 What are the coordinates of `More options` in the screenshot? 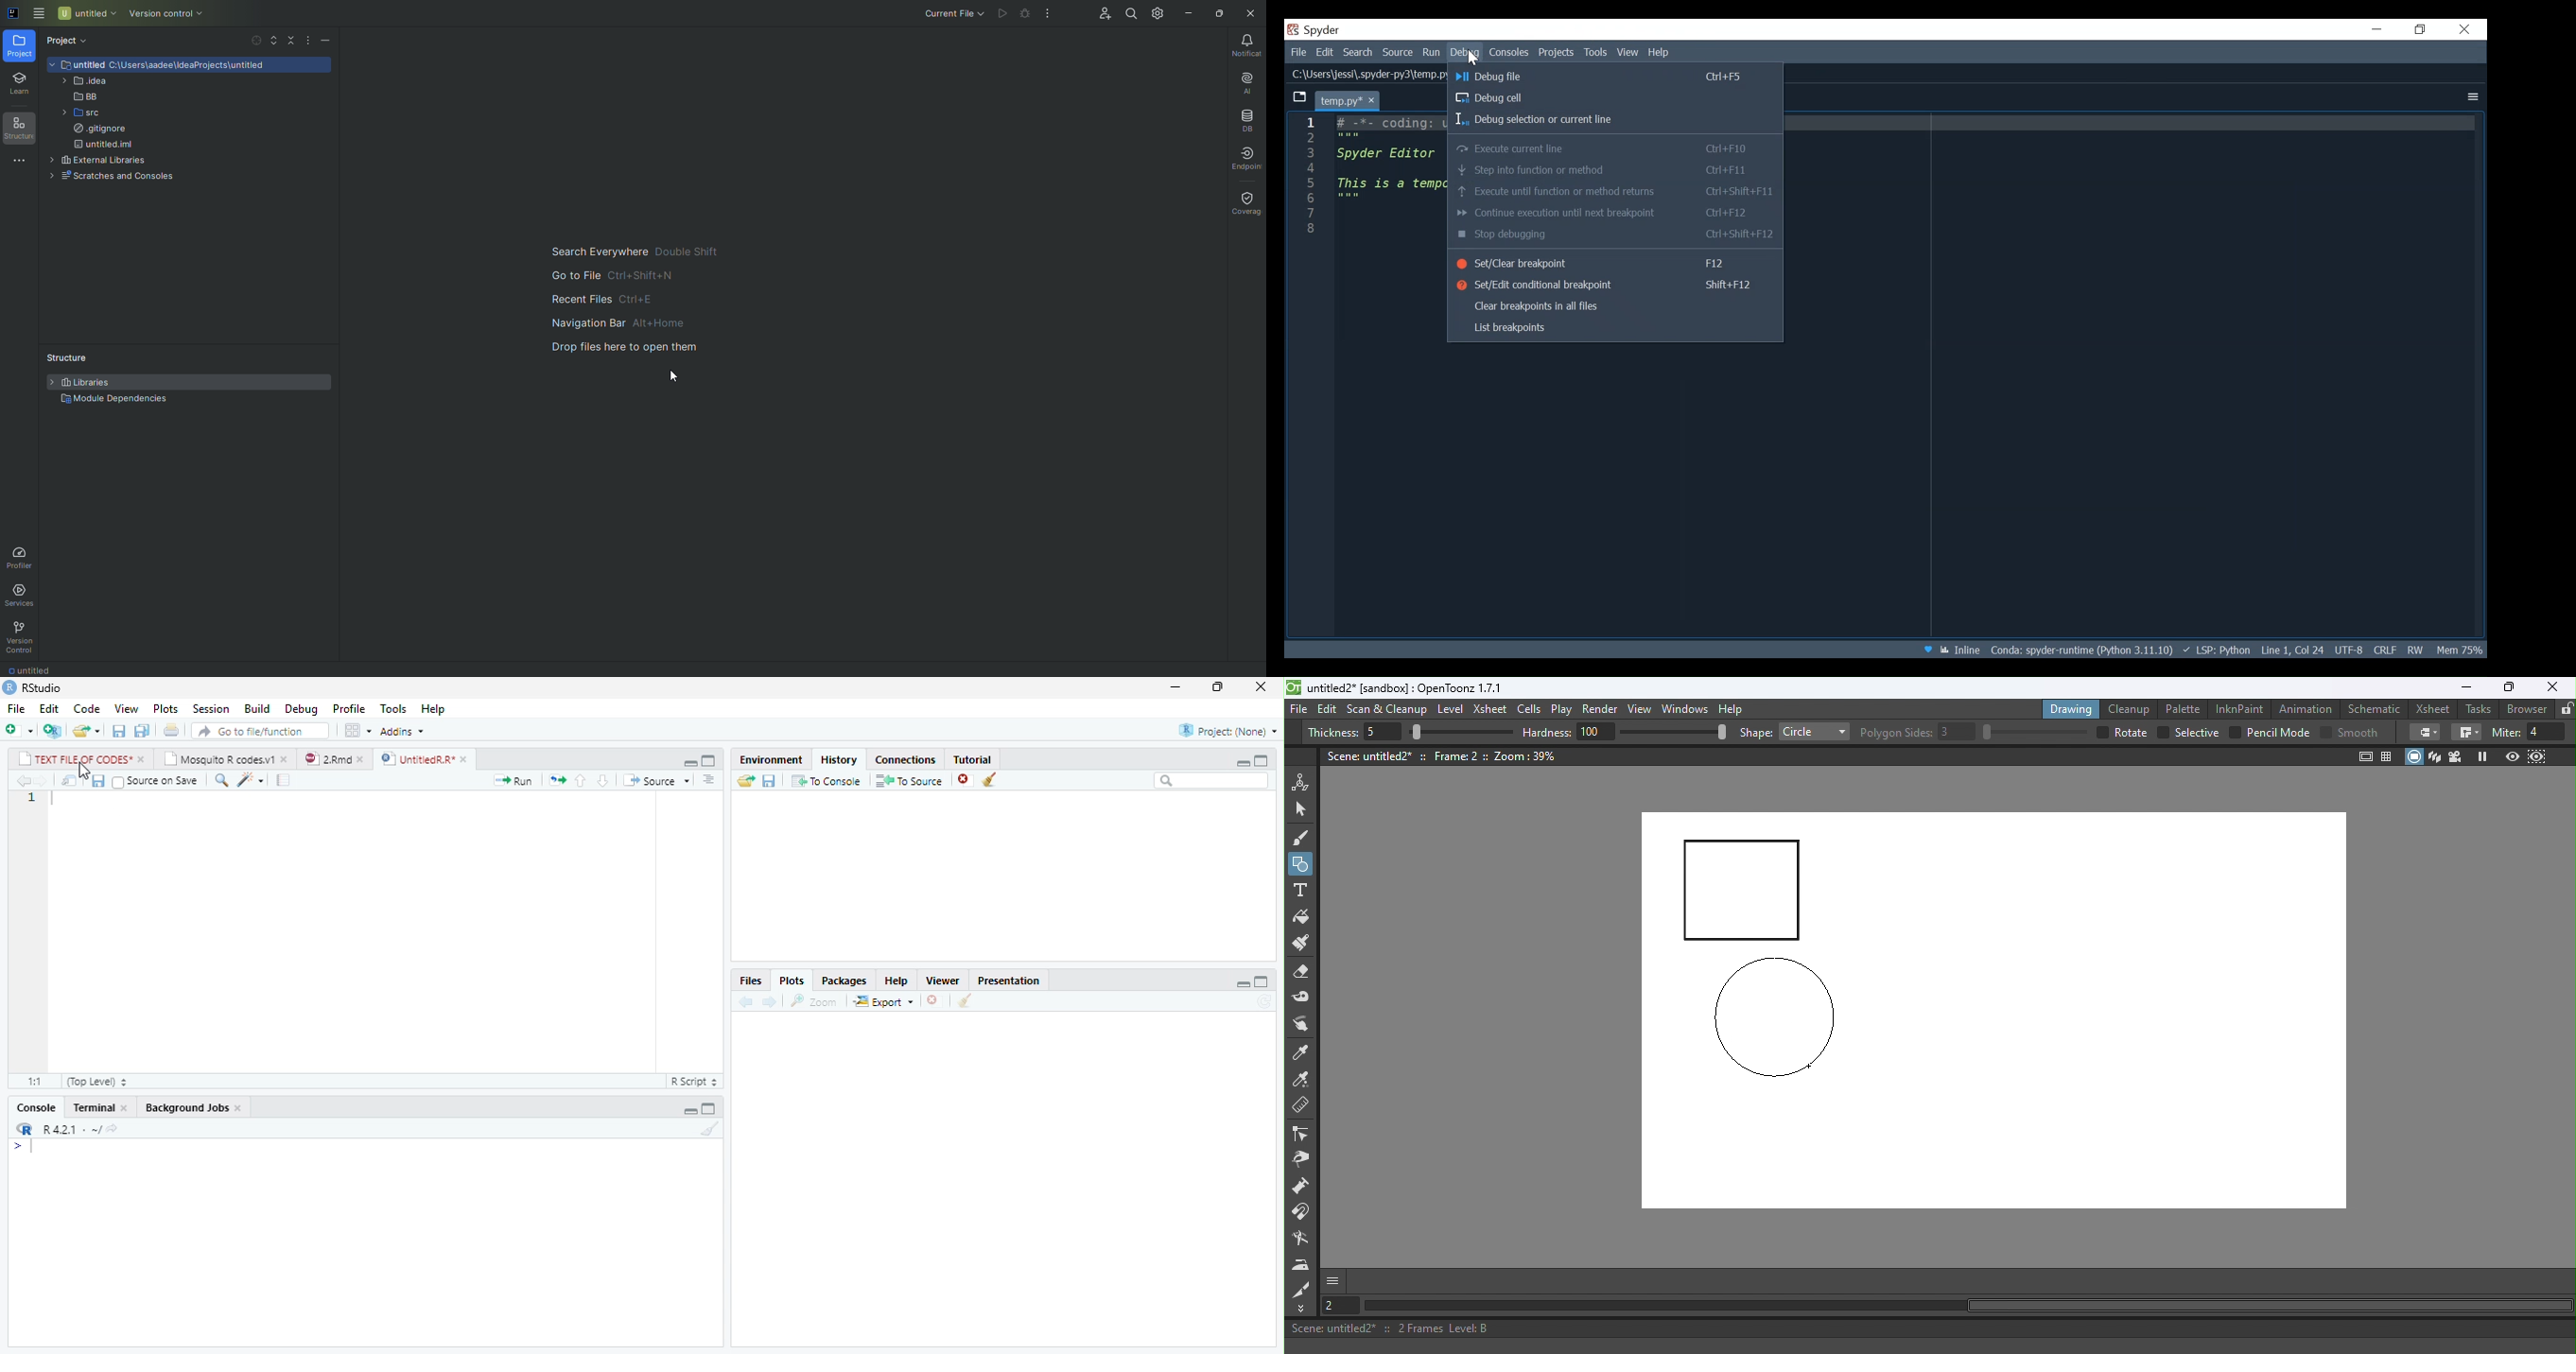 It's located at (1332, 1280).